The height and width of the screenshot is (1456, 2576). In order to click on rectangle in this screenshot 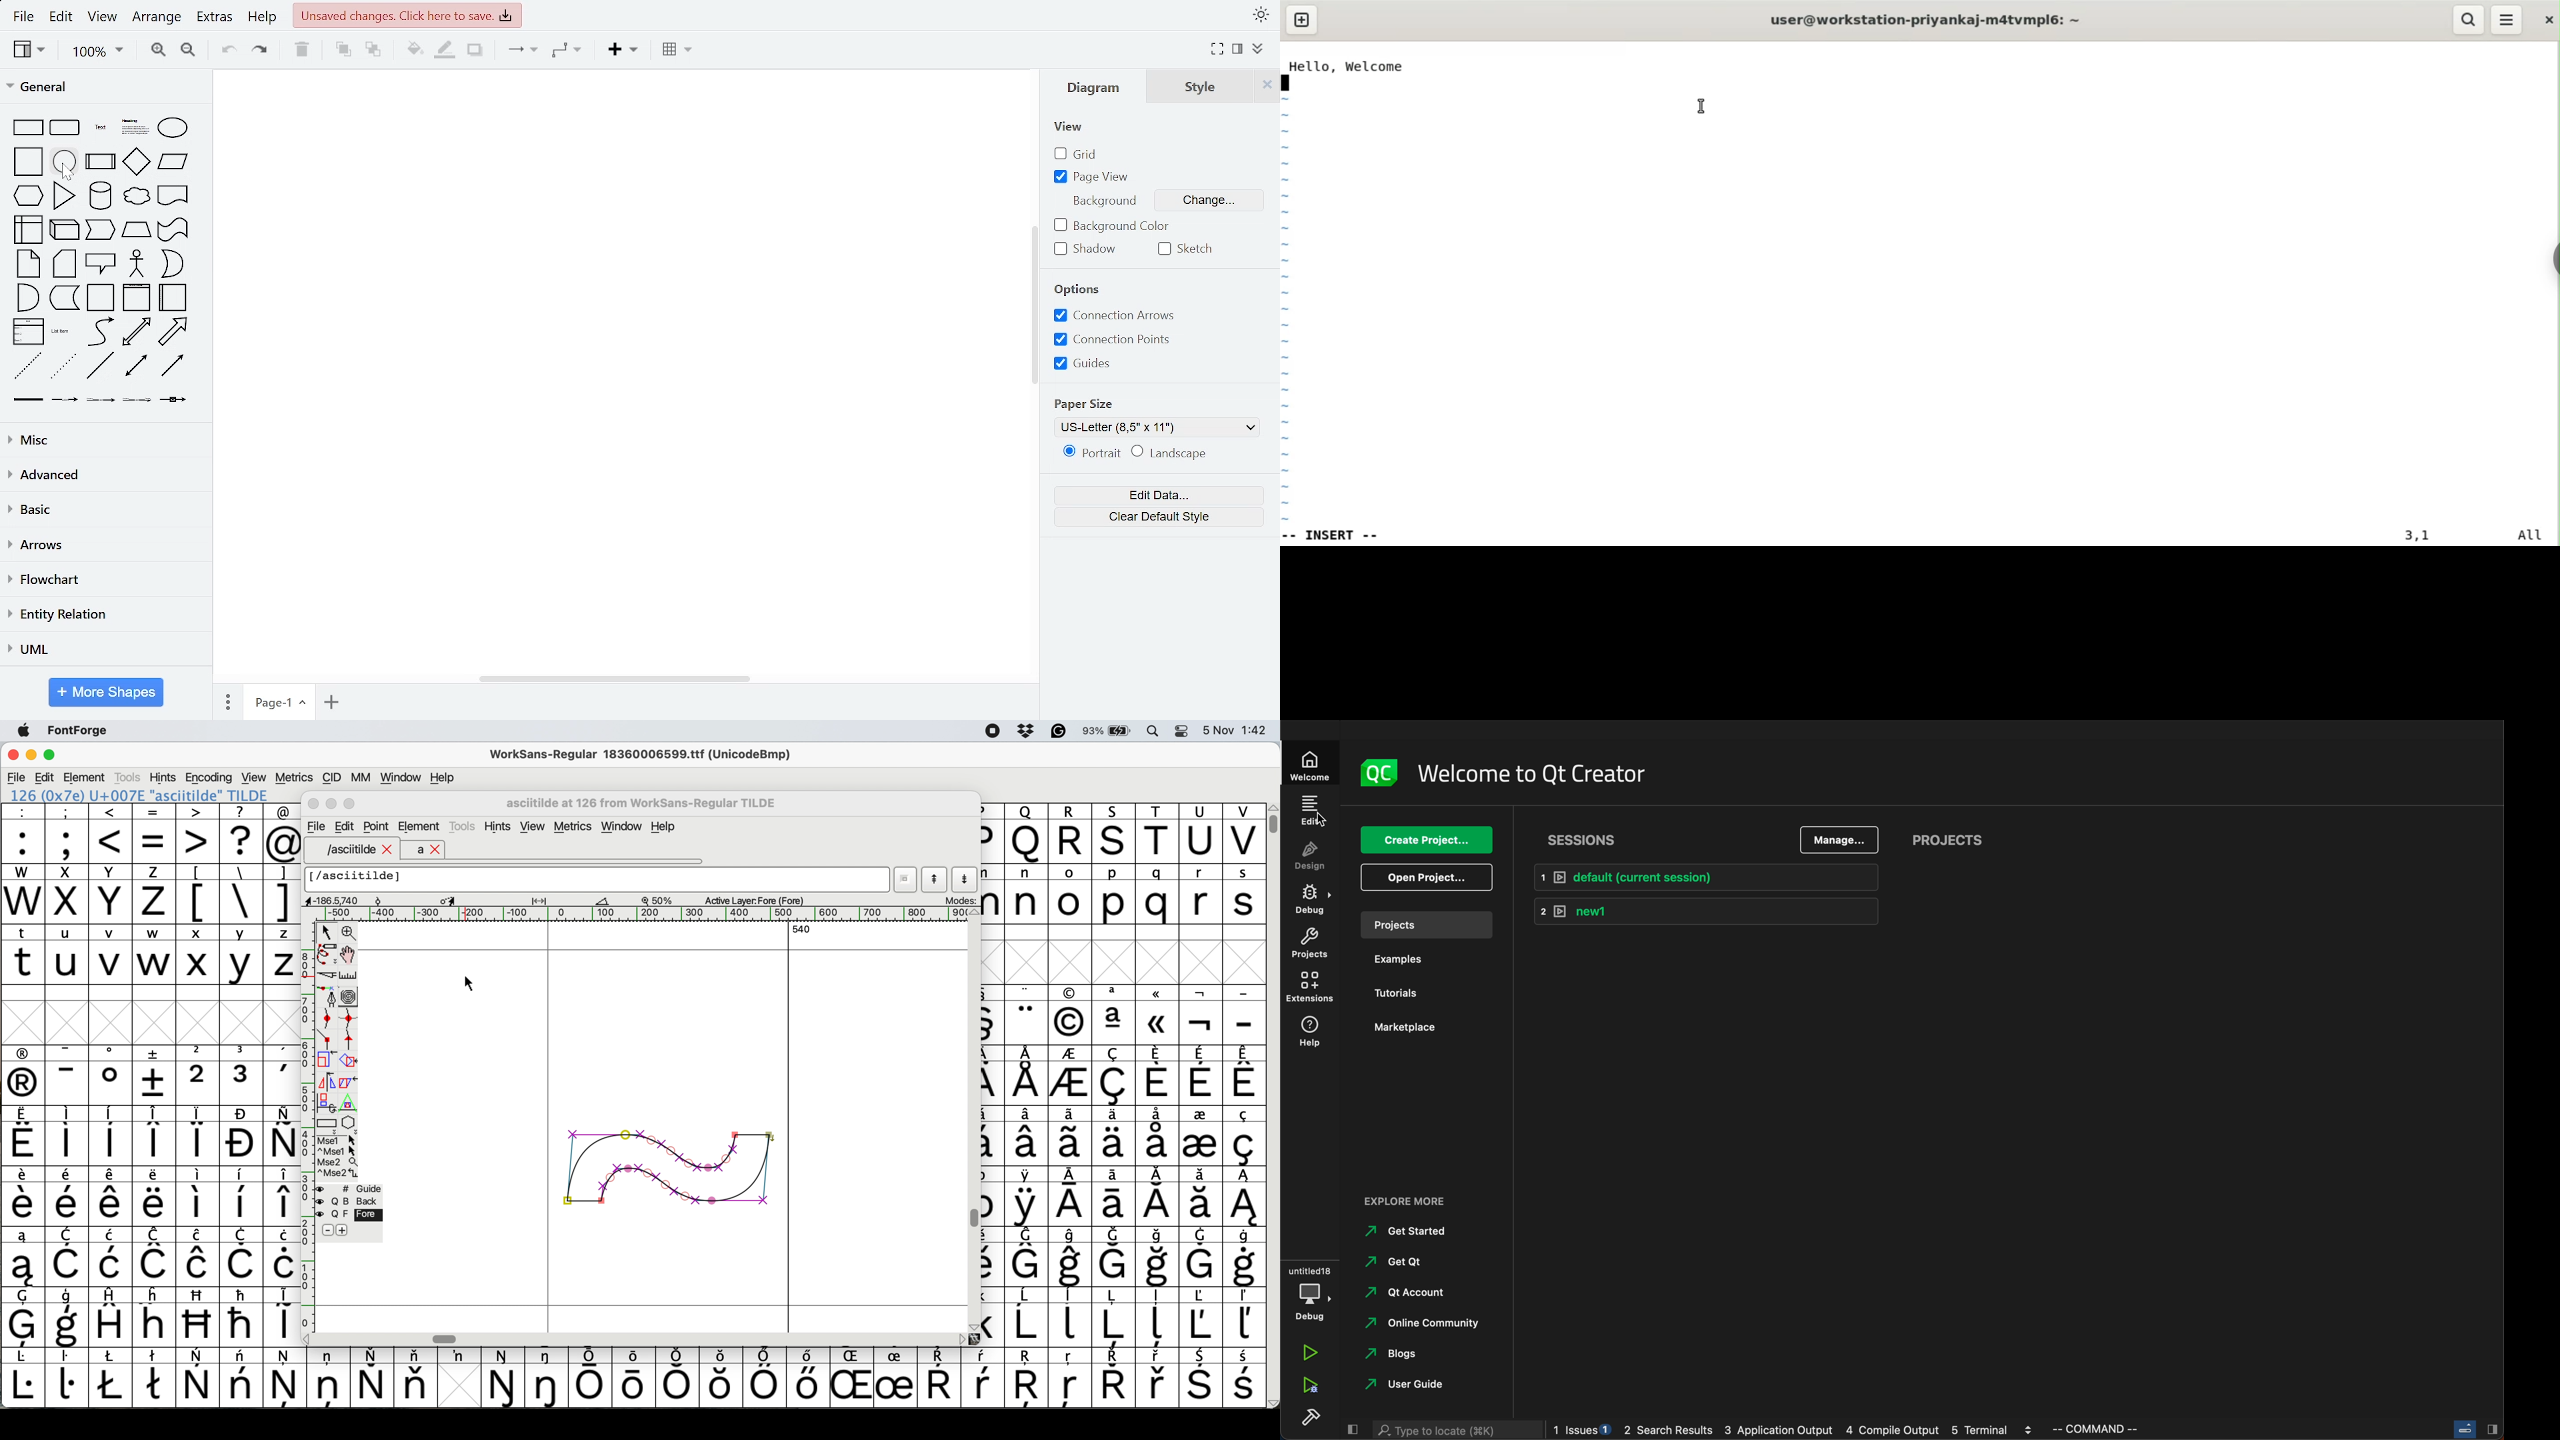, I will do `click(29, 127)`.